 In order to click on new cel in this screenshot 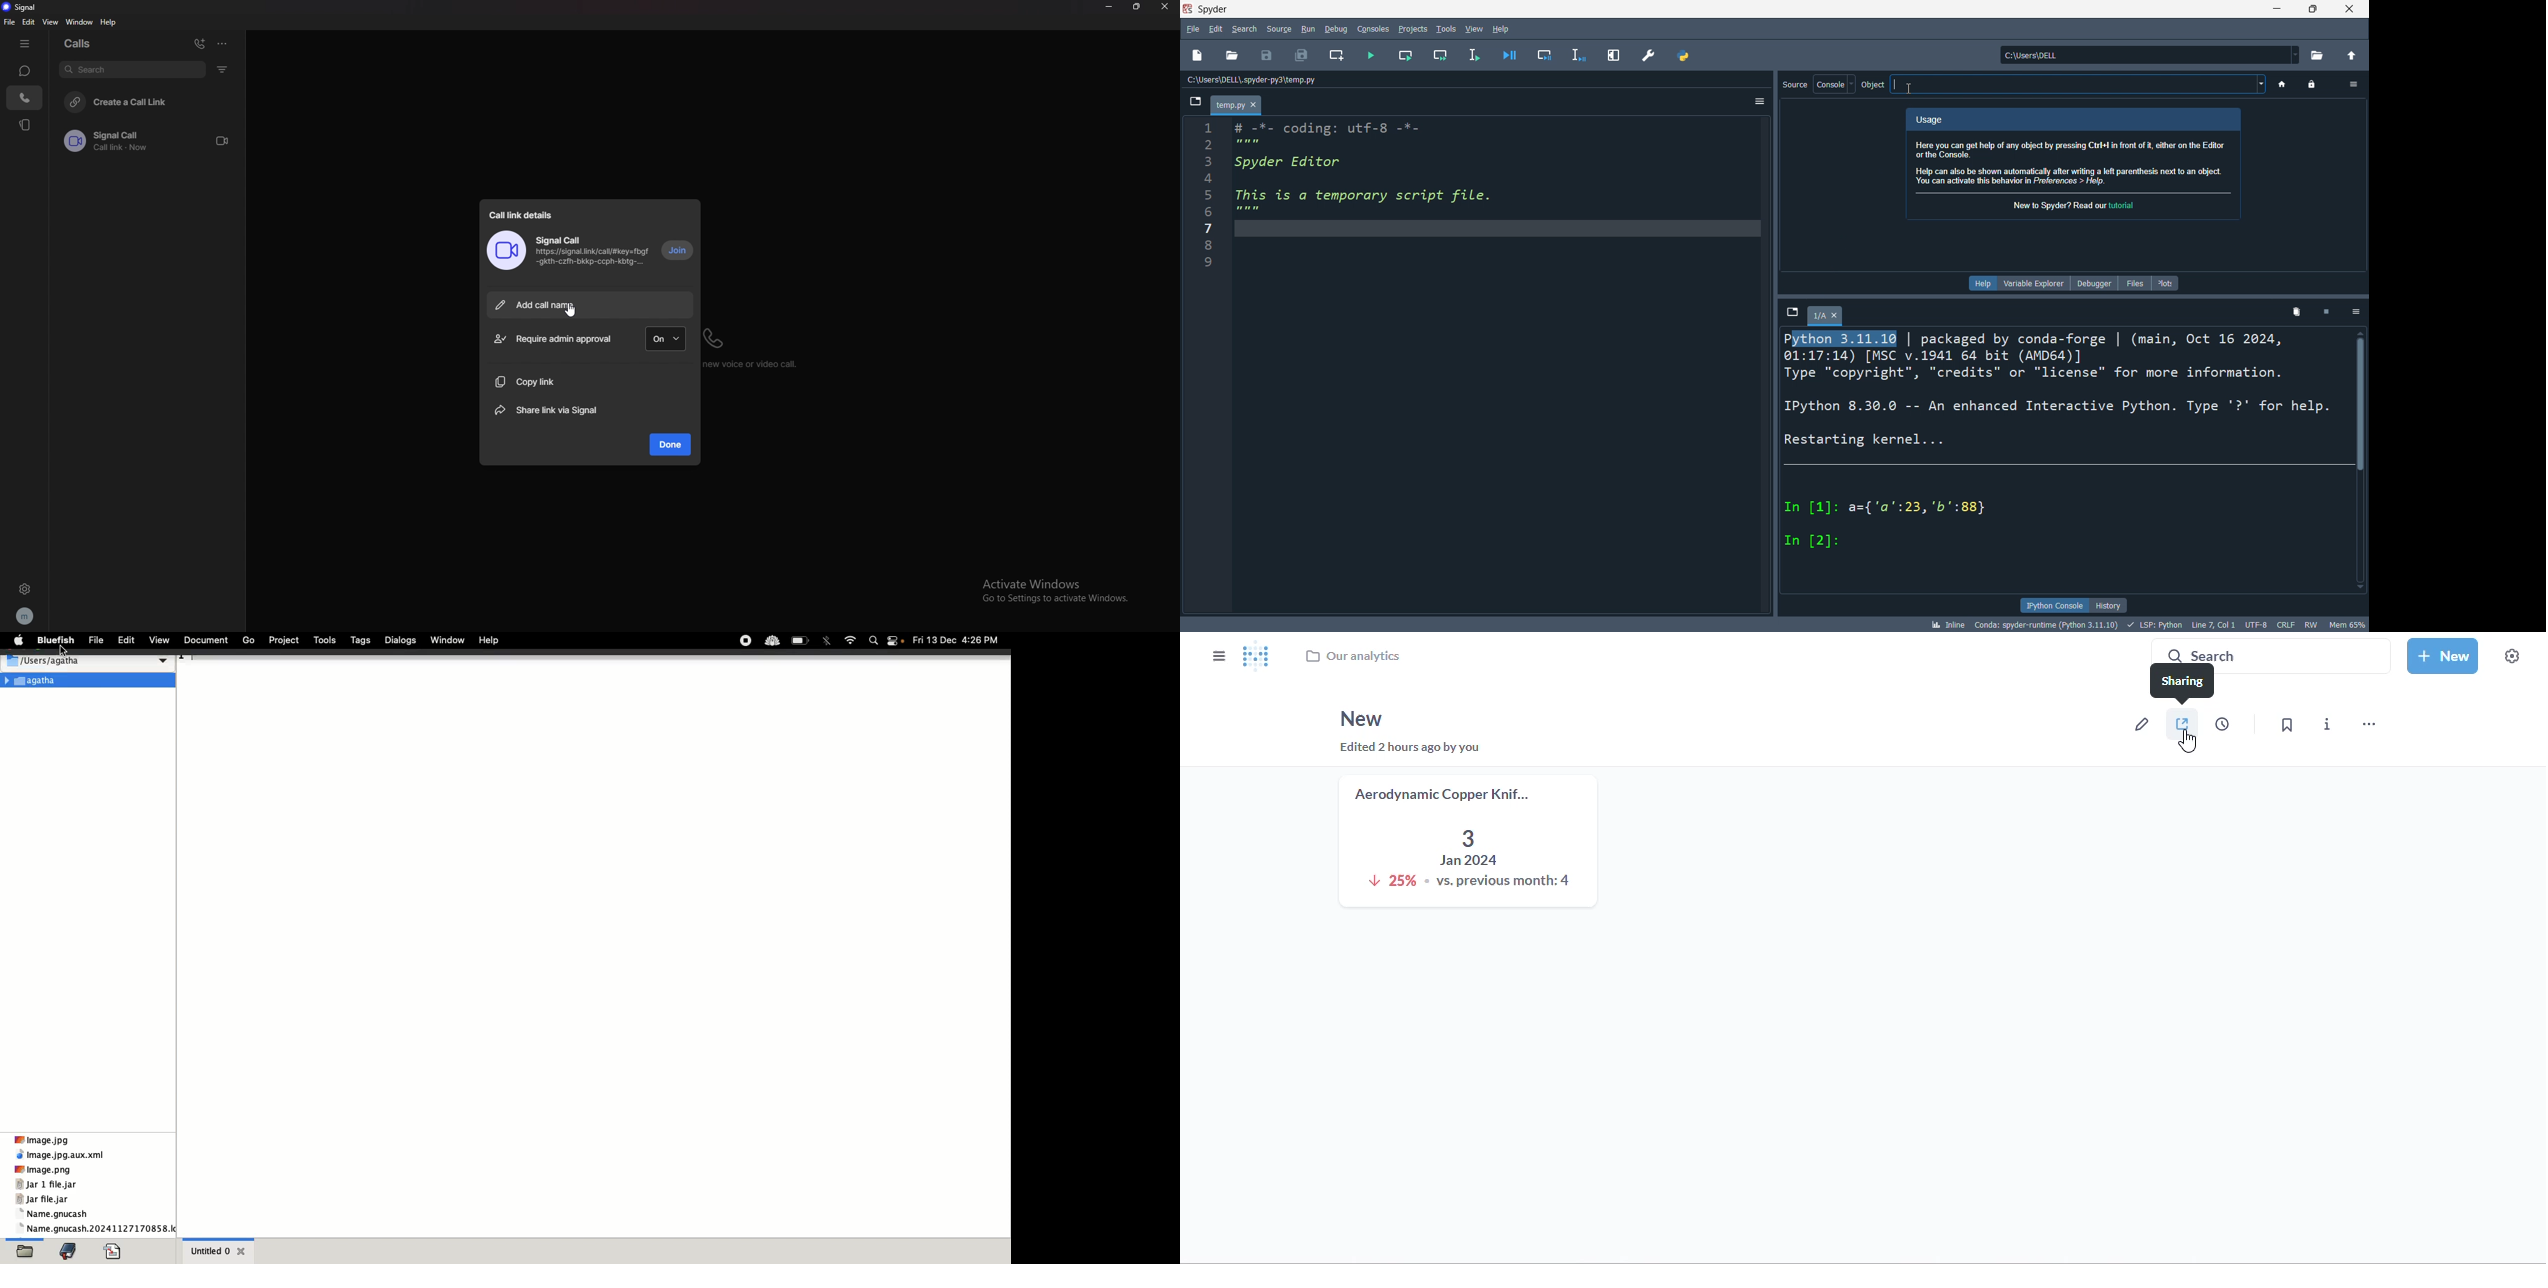, I will do `click(1336, 54)`.